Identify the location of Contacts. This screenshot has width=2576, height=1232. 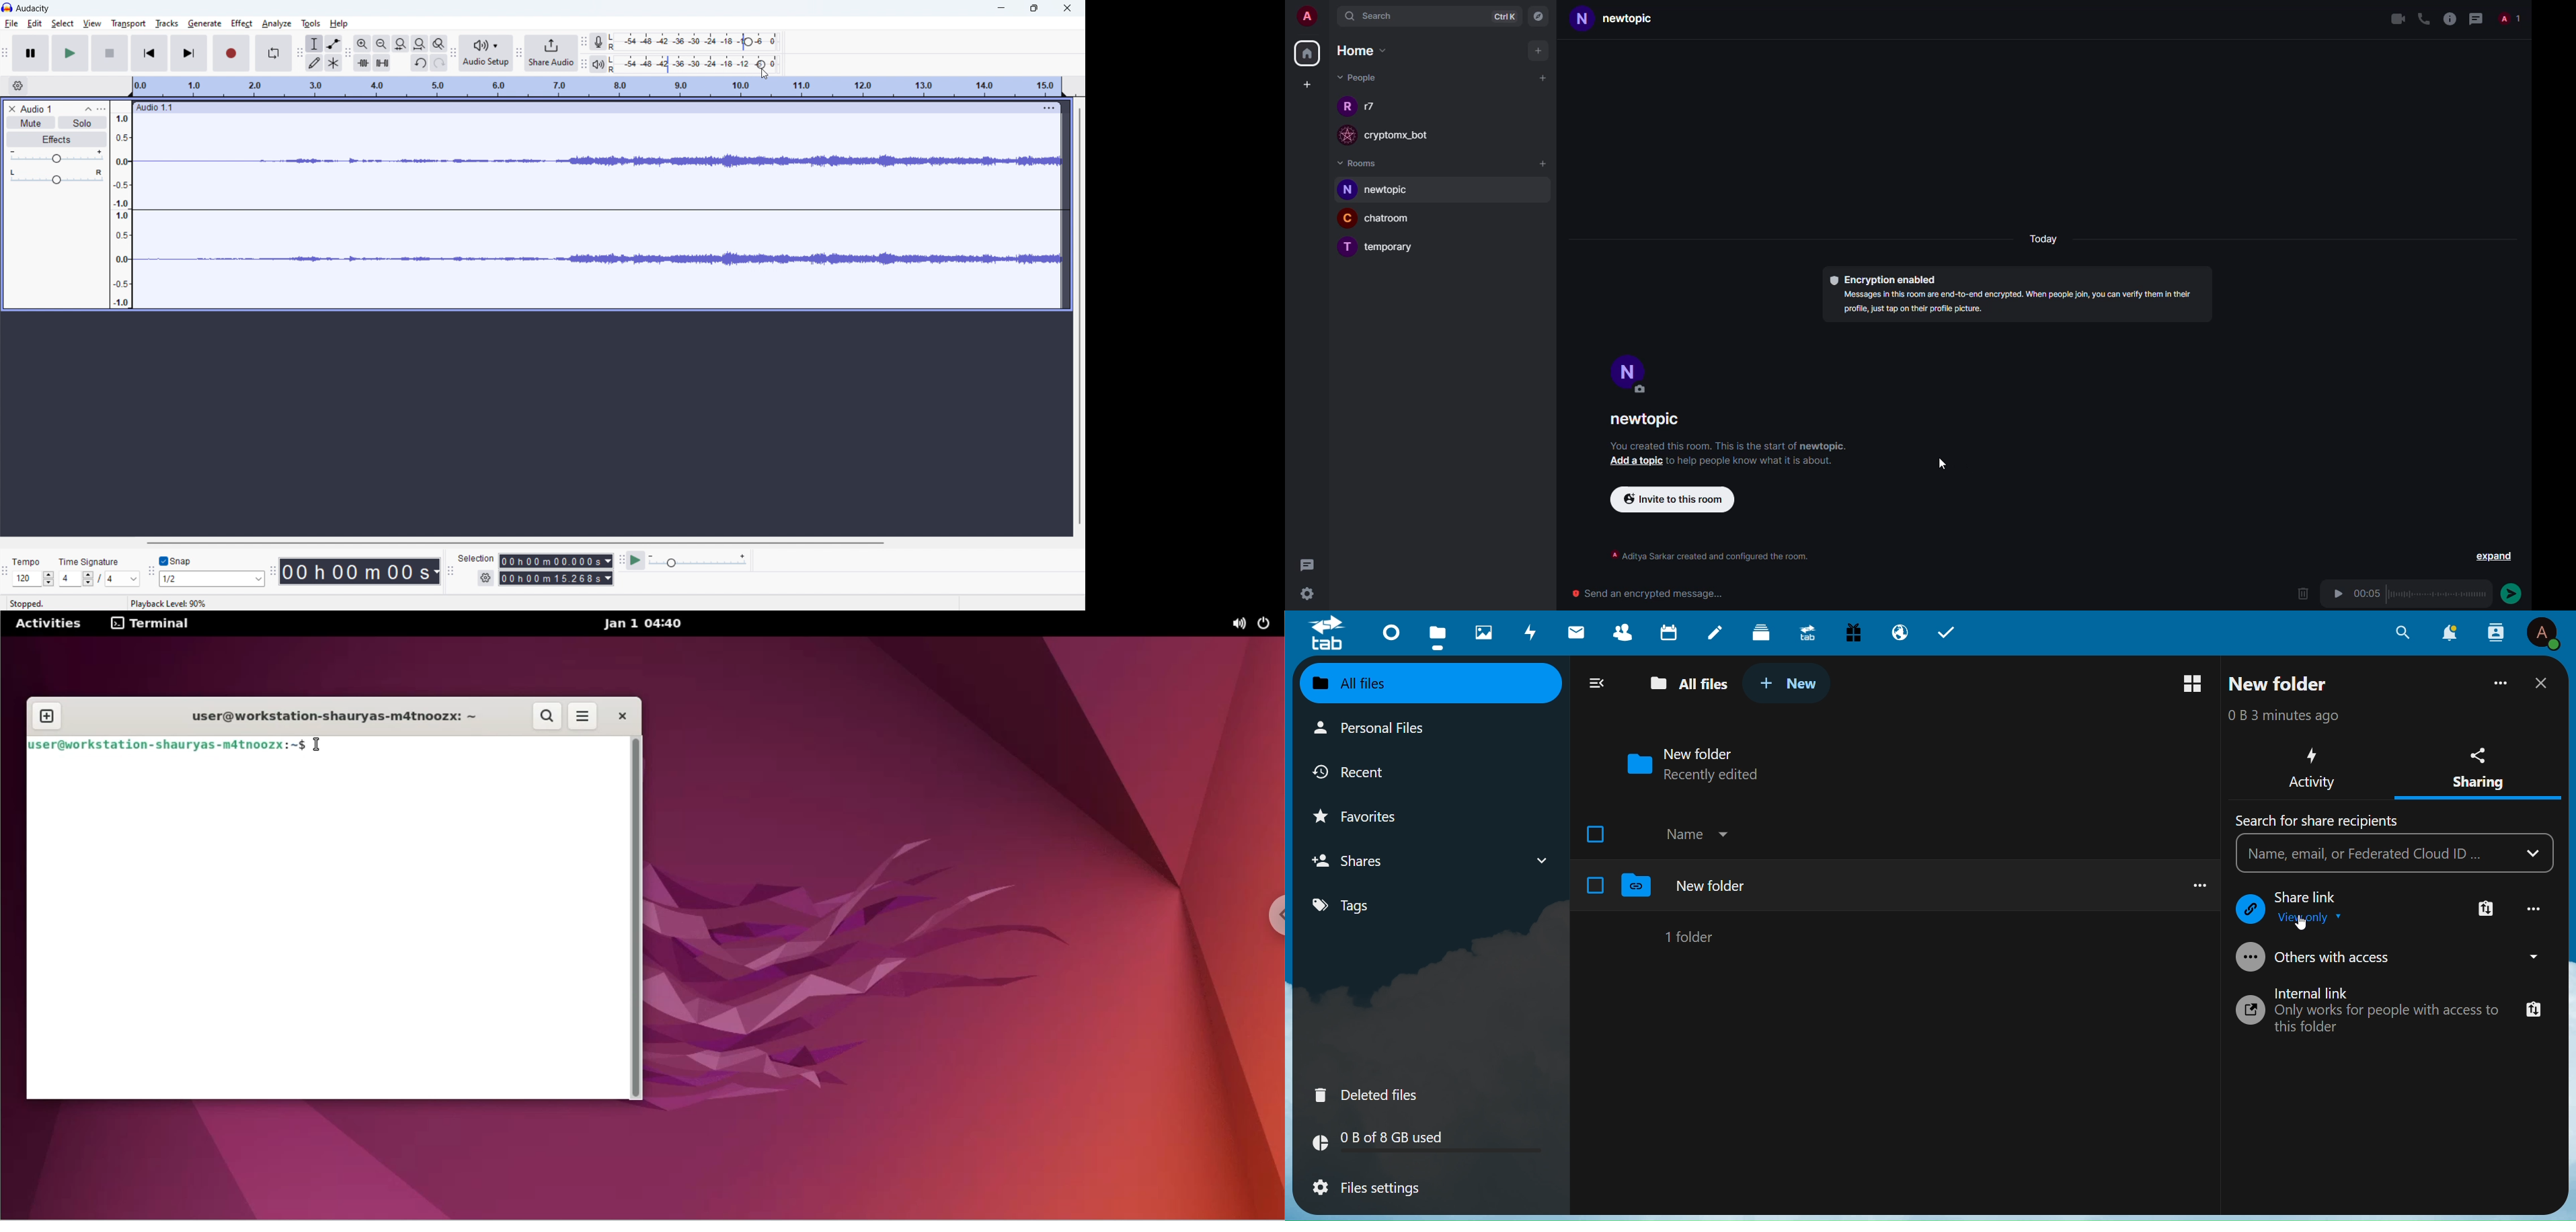
(2496, 631).